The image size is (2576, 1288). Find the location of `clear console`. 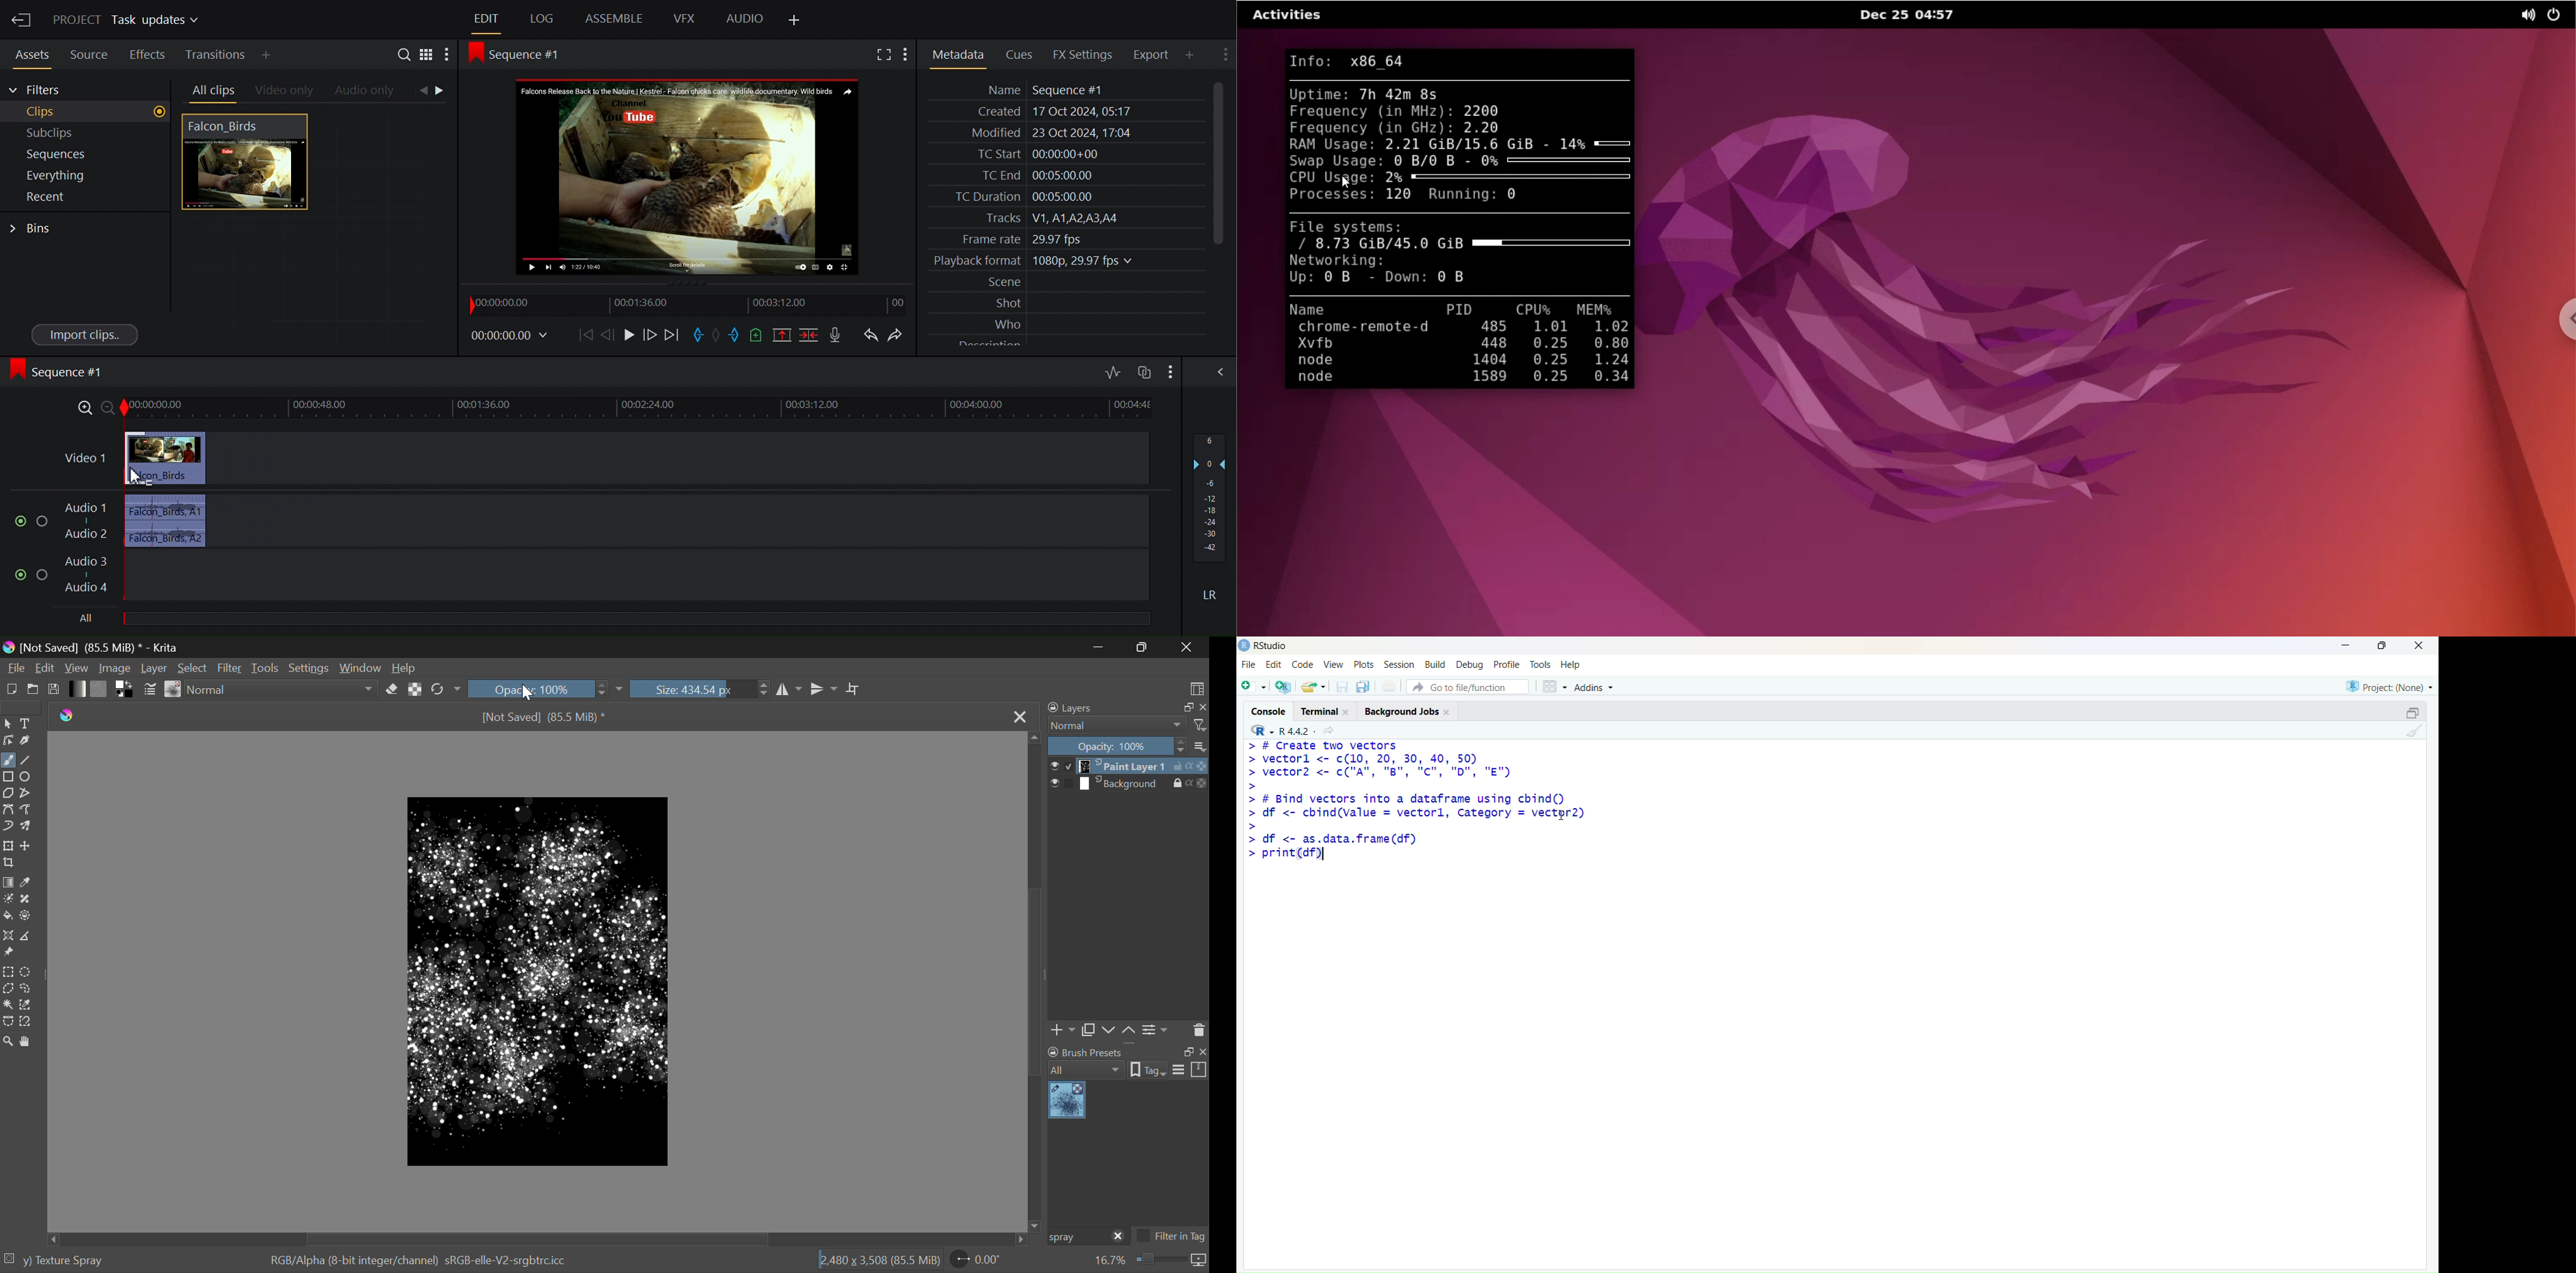

clear console is located at coordinates (2414, 731).